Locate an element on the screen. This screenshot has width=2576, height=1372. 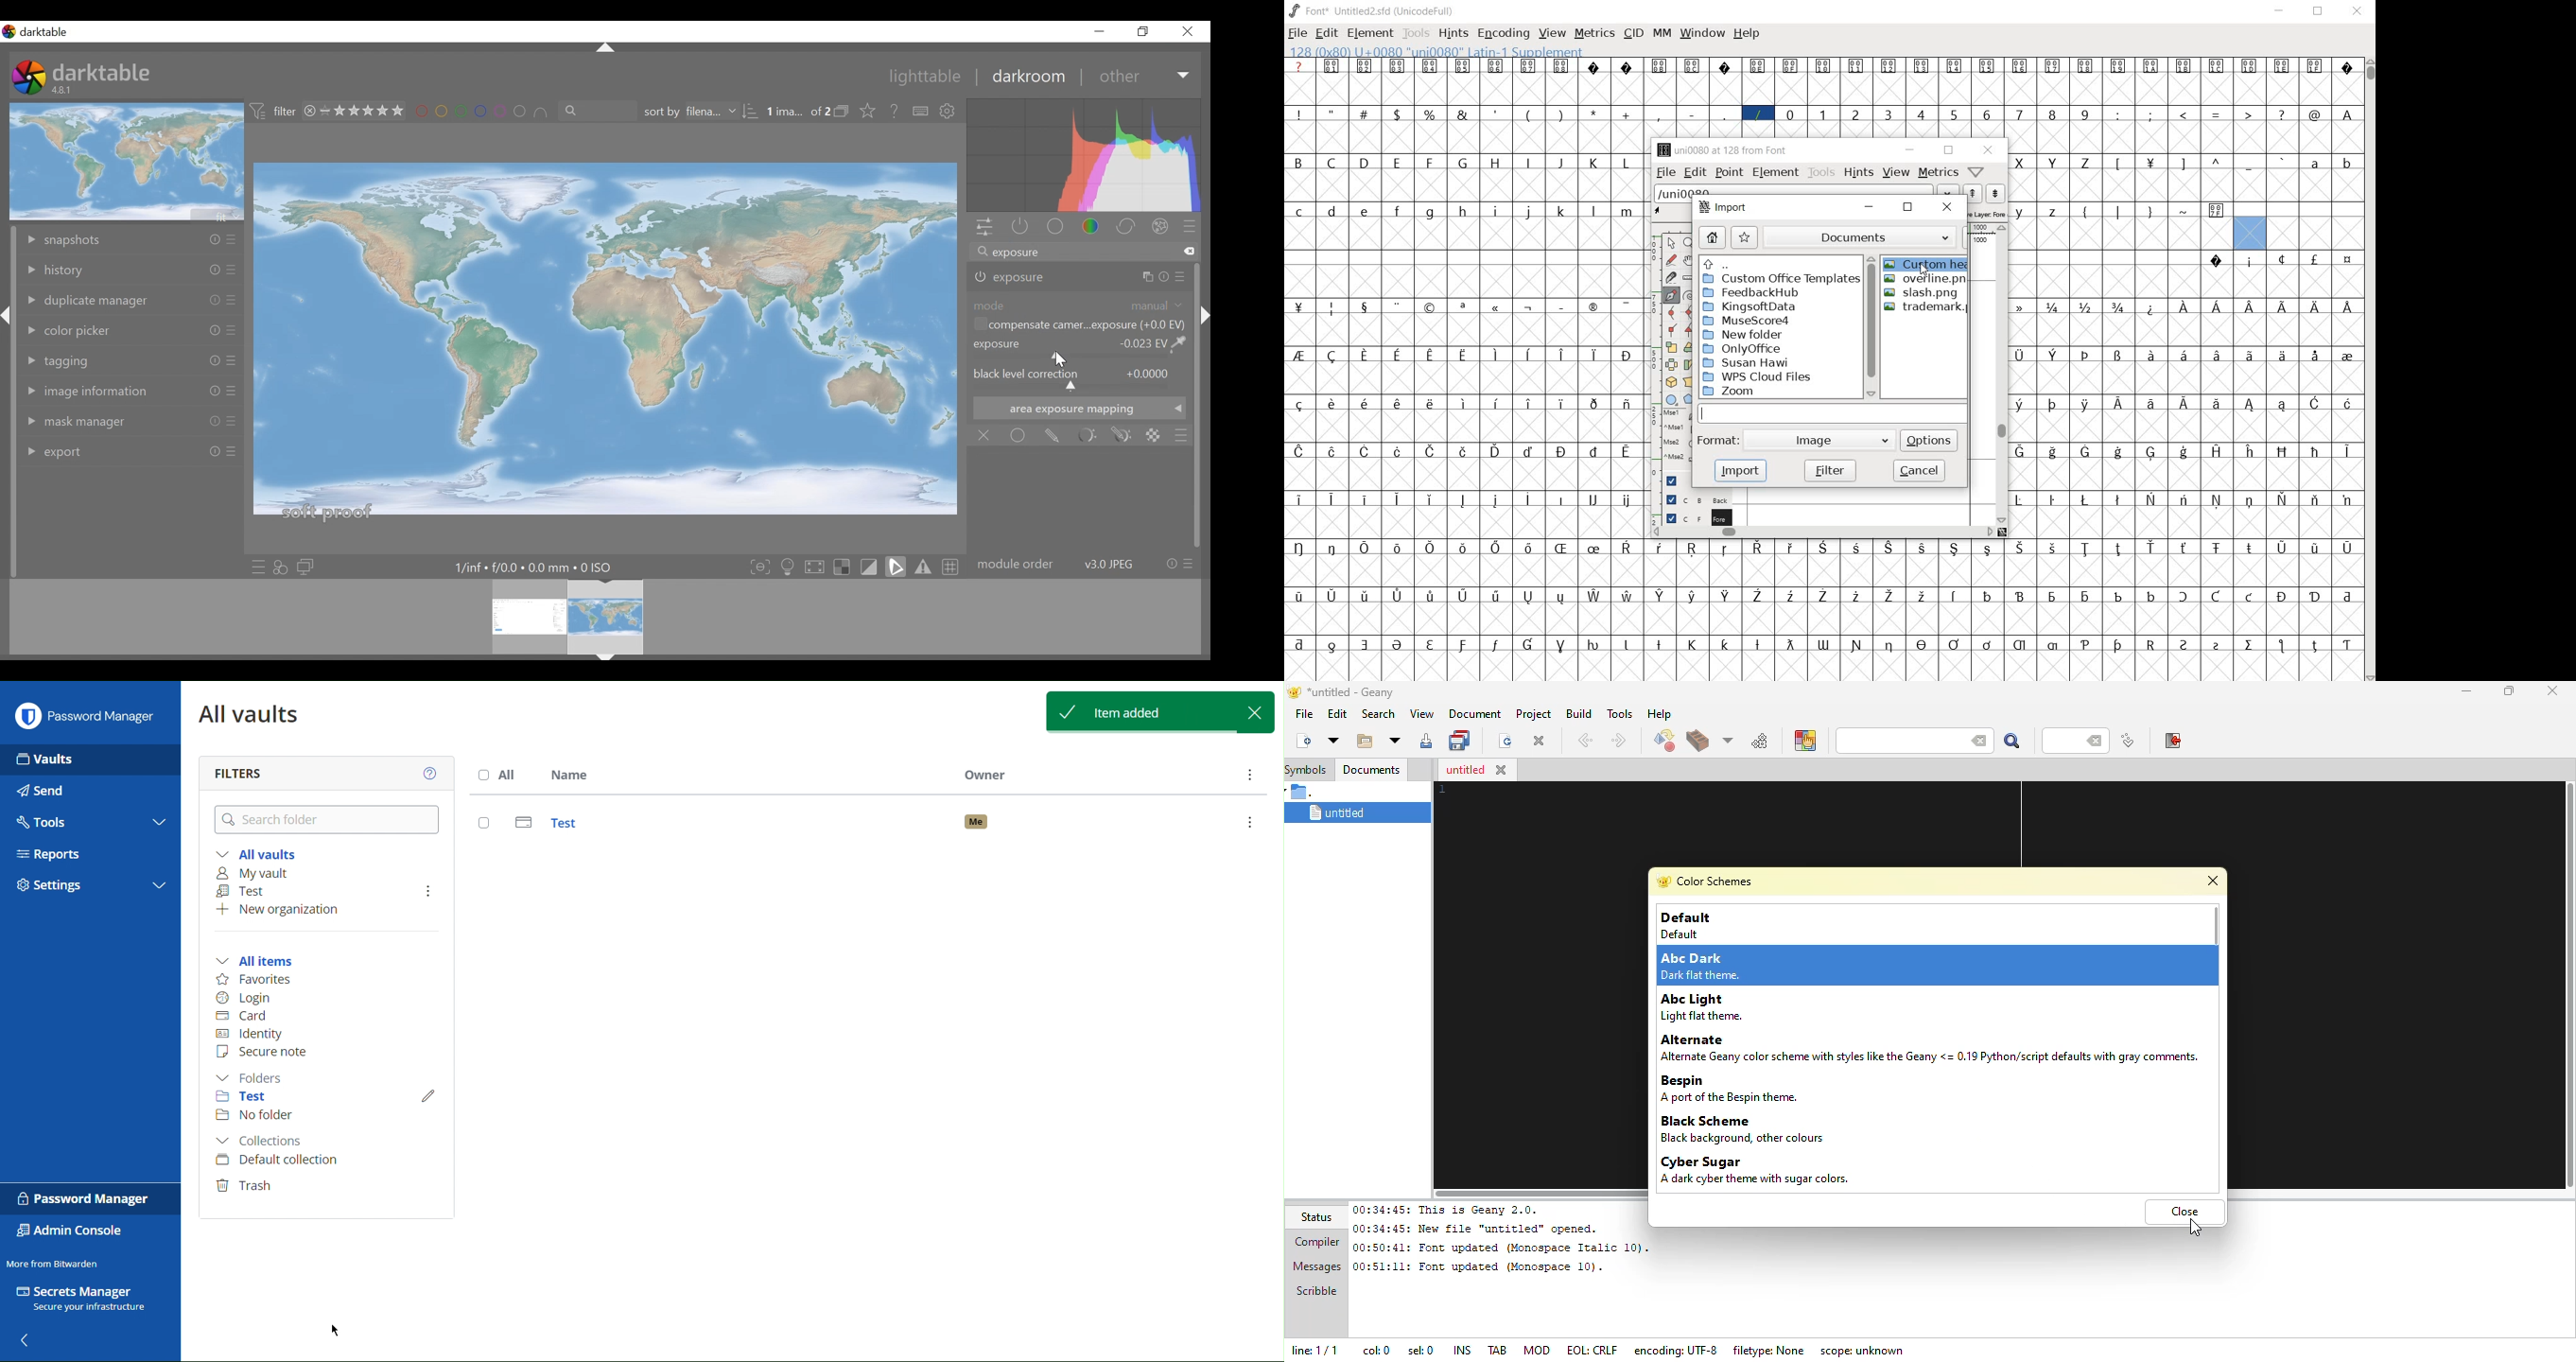
quick access panel is located at coordinates (982, 228).